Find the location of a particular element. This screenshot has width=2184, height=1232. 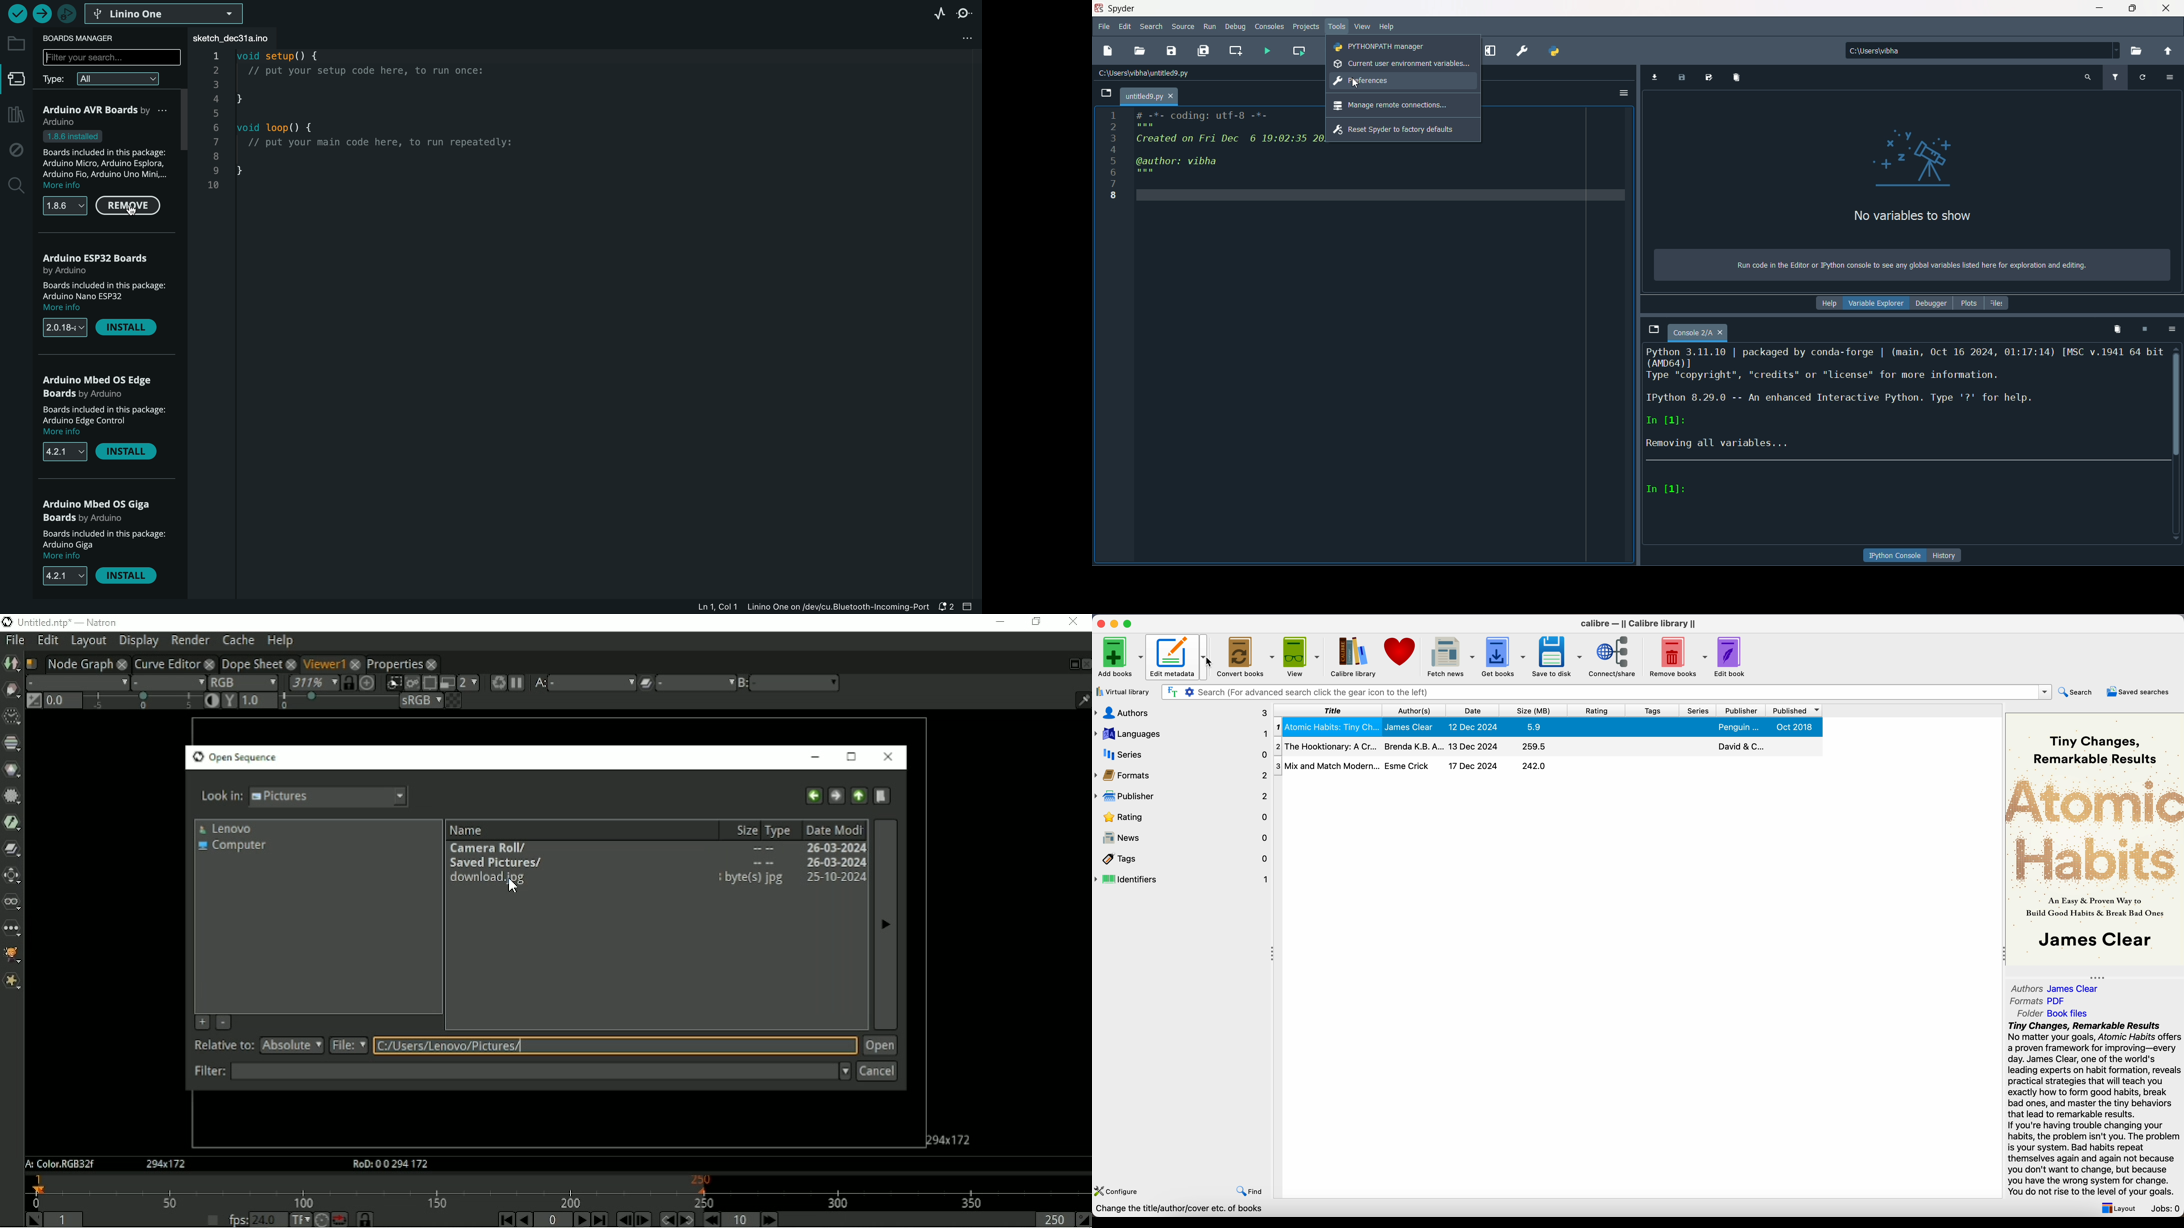

Atomic Habits: Tiny Ch... is located at coordinates (1328, 727).